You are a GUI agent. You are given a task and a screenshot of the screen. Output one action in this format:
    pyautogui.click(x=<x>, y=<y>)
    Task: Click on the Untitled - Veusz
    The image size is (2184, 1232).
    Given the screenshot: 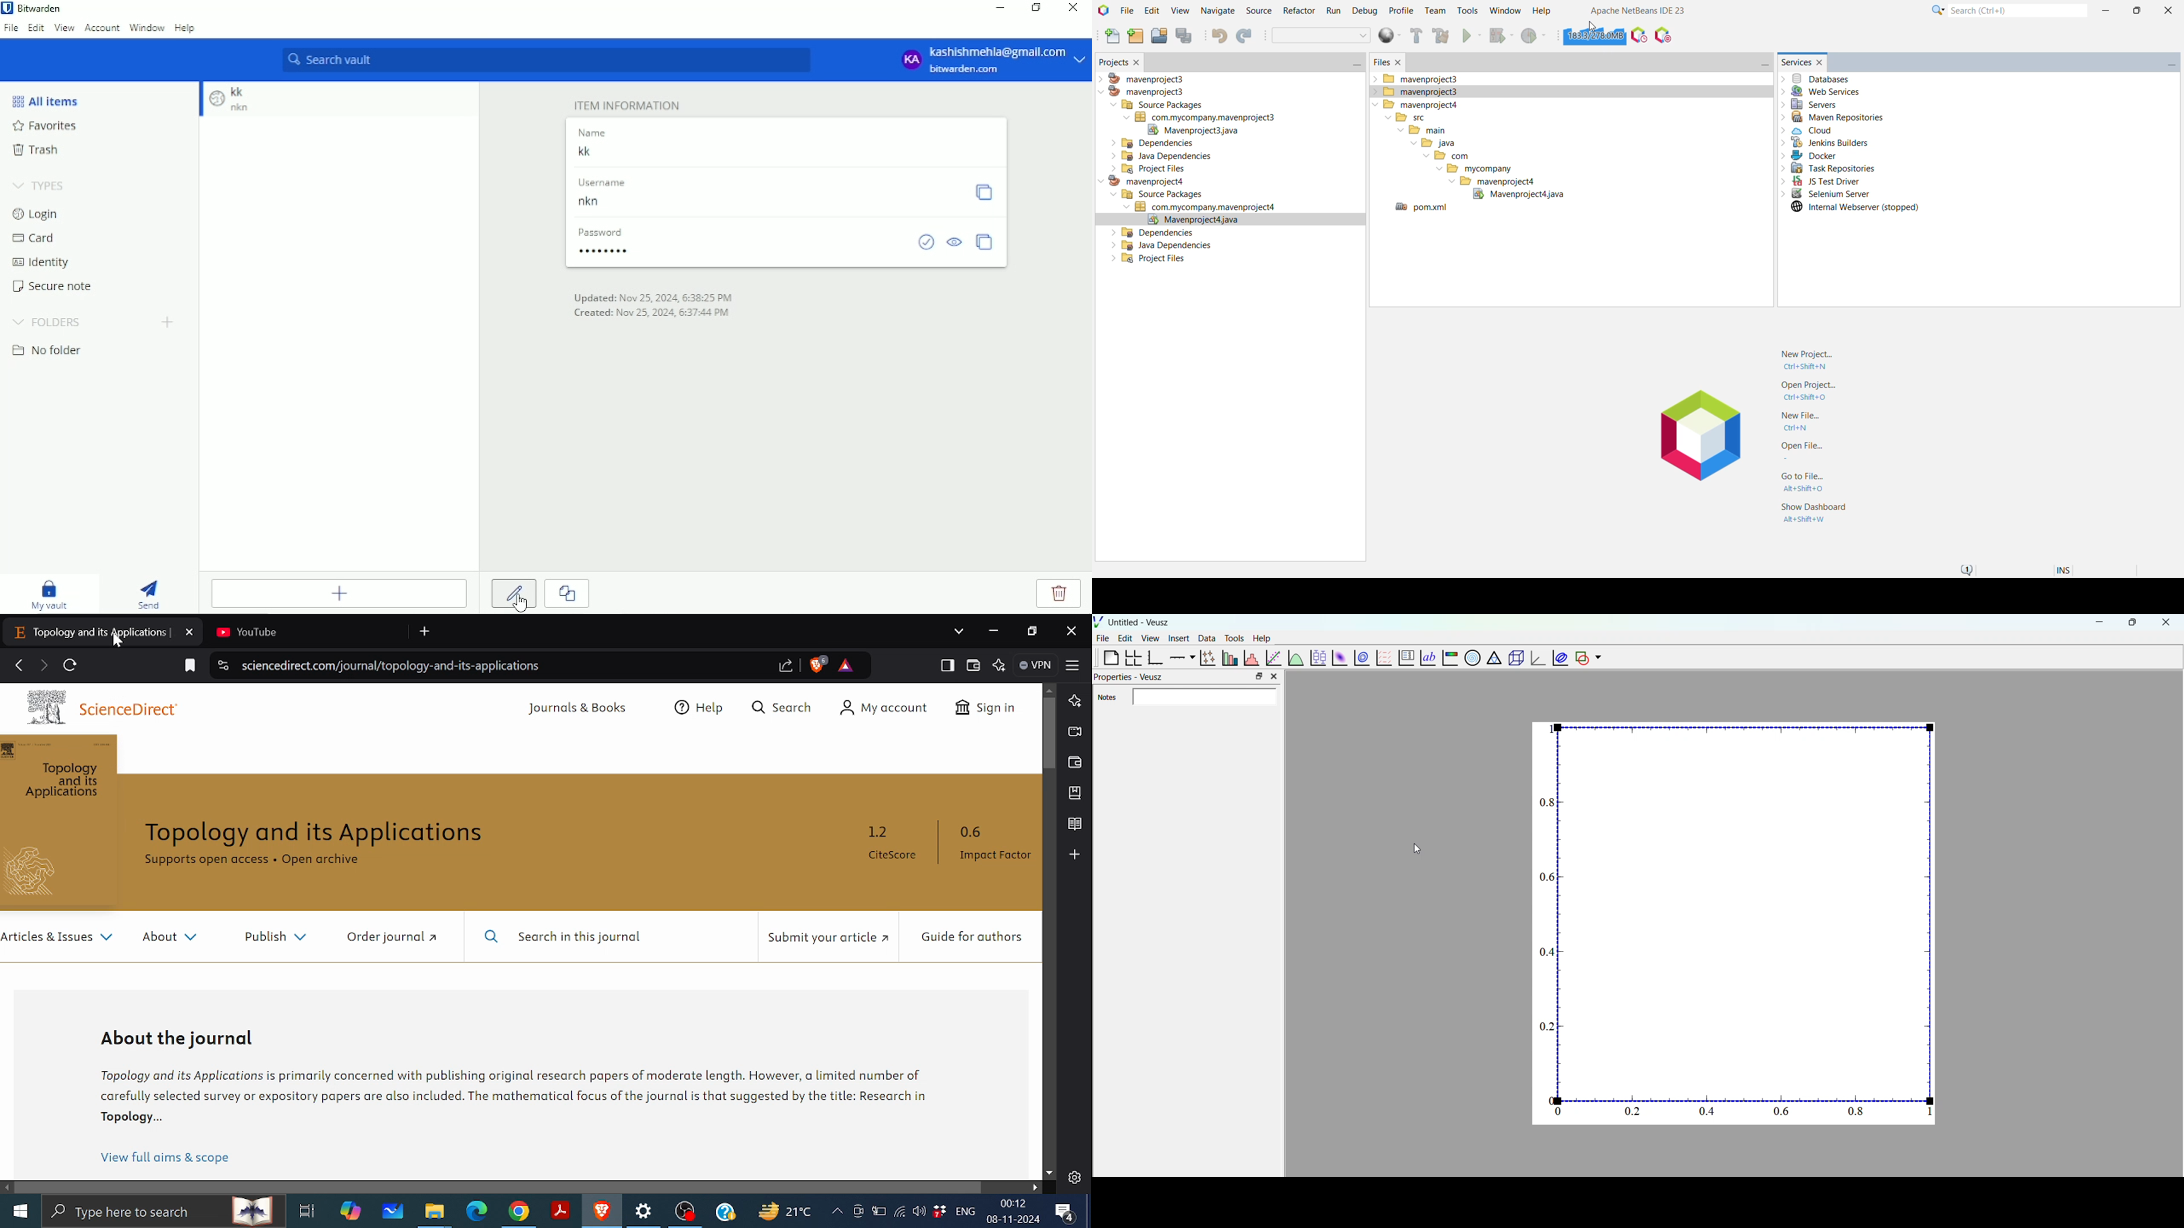 What is the action you would take?
    pyautogui.click(x=1140, y=623)
    